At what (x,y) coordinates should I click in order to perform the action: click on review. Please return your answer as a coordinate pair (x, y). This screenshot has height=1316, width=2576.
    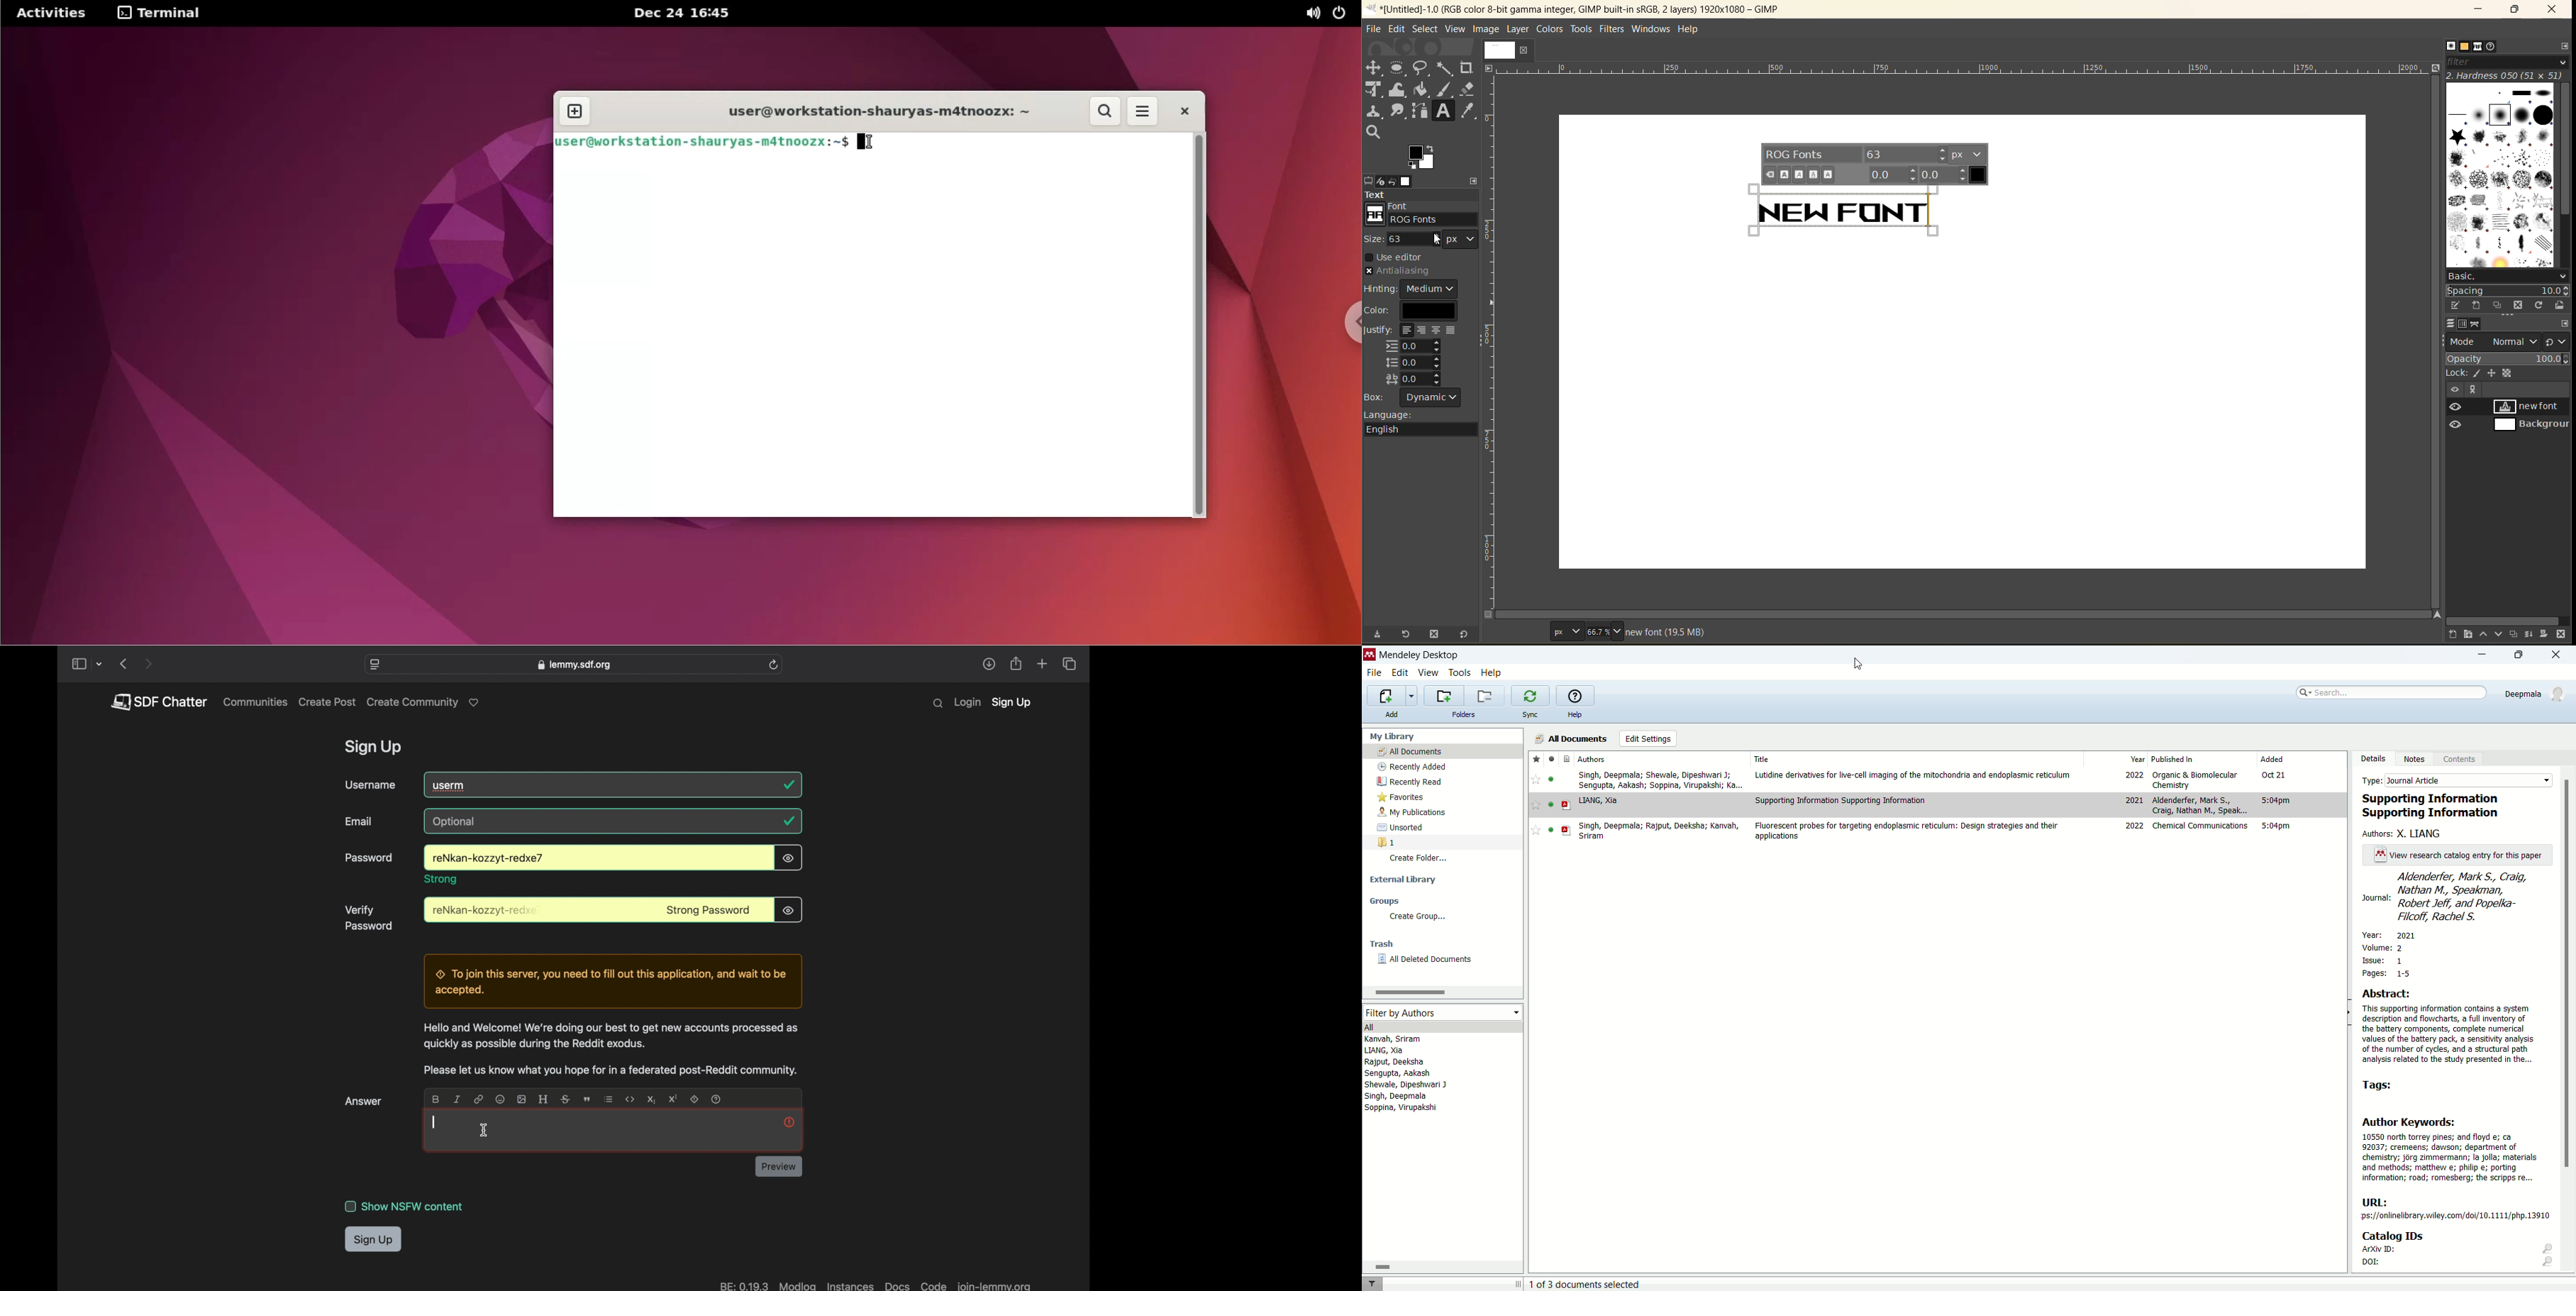
    Looking at the image, I should click on (779, 1166).